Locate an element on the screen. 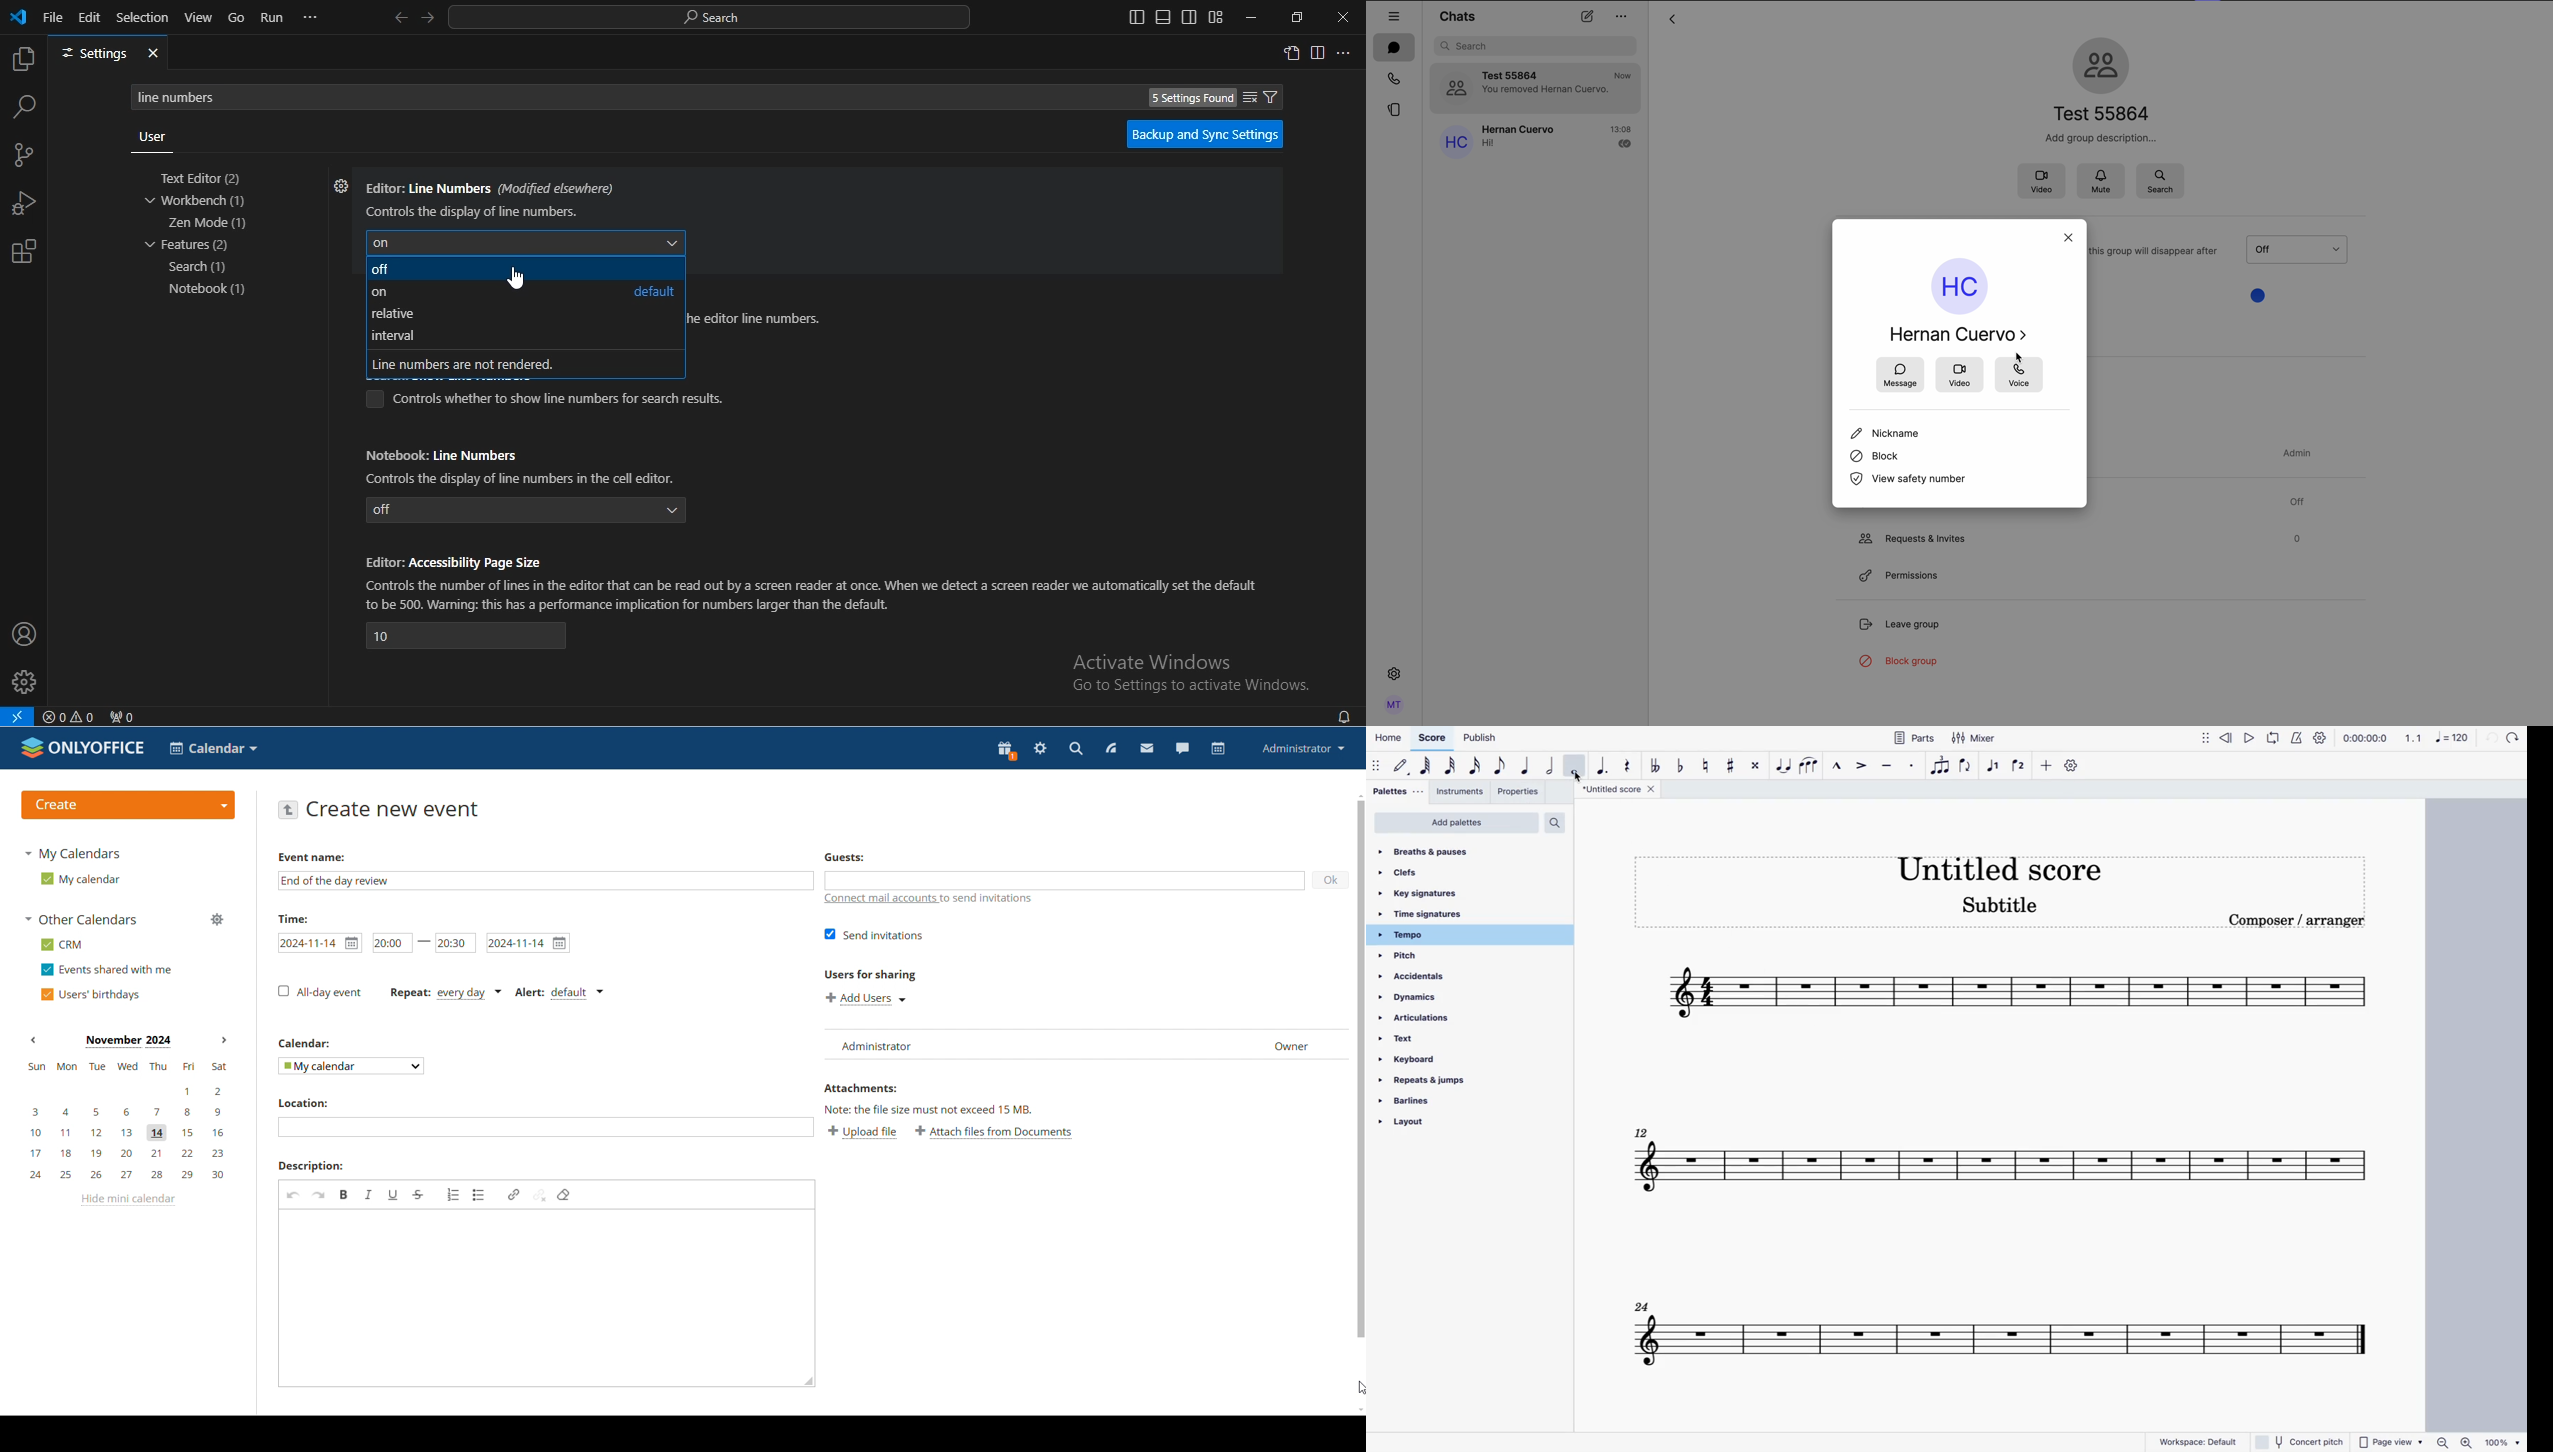  search is located at coordinates (1075, 749).